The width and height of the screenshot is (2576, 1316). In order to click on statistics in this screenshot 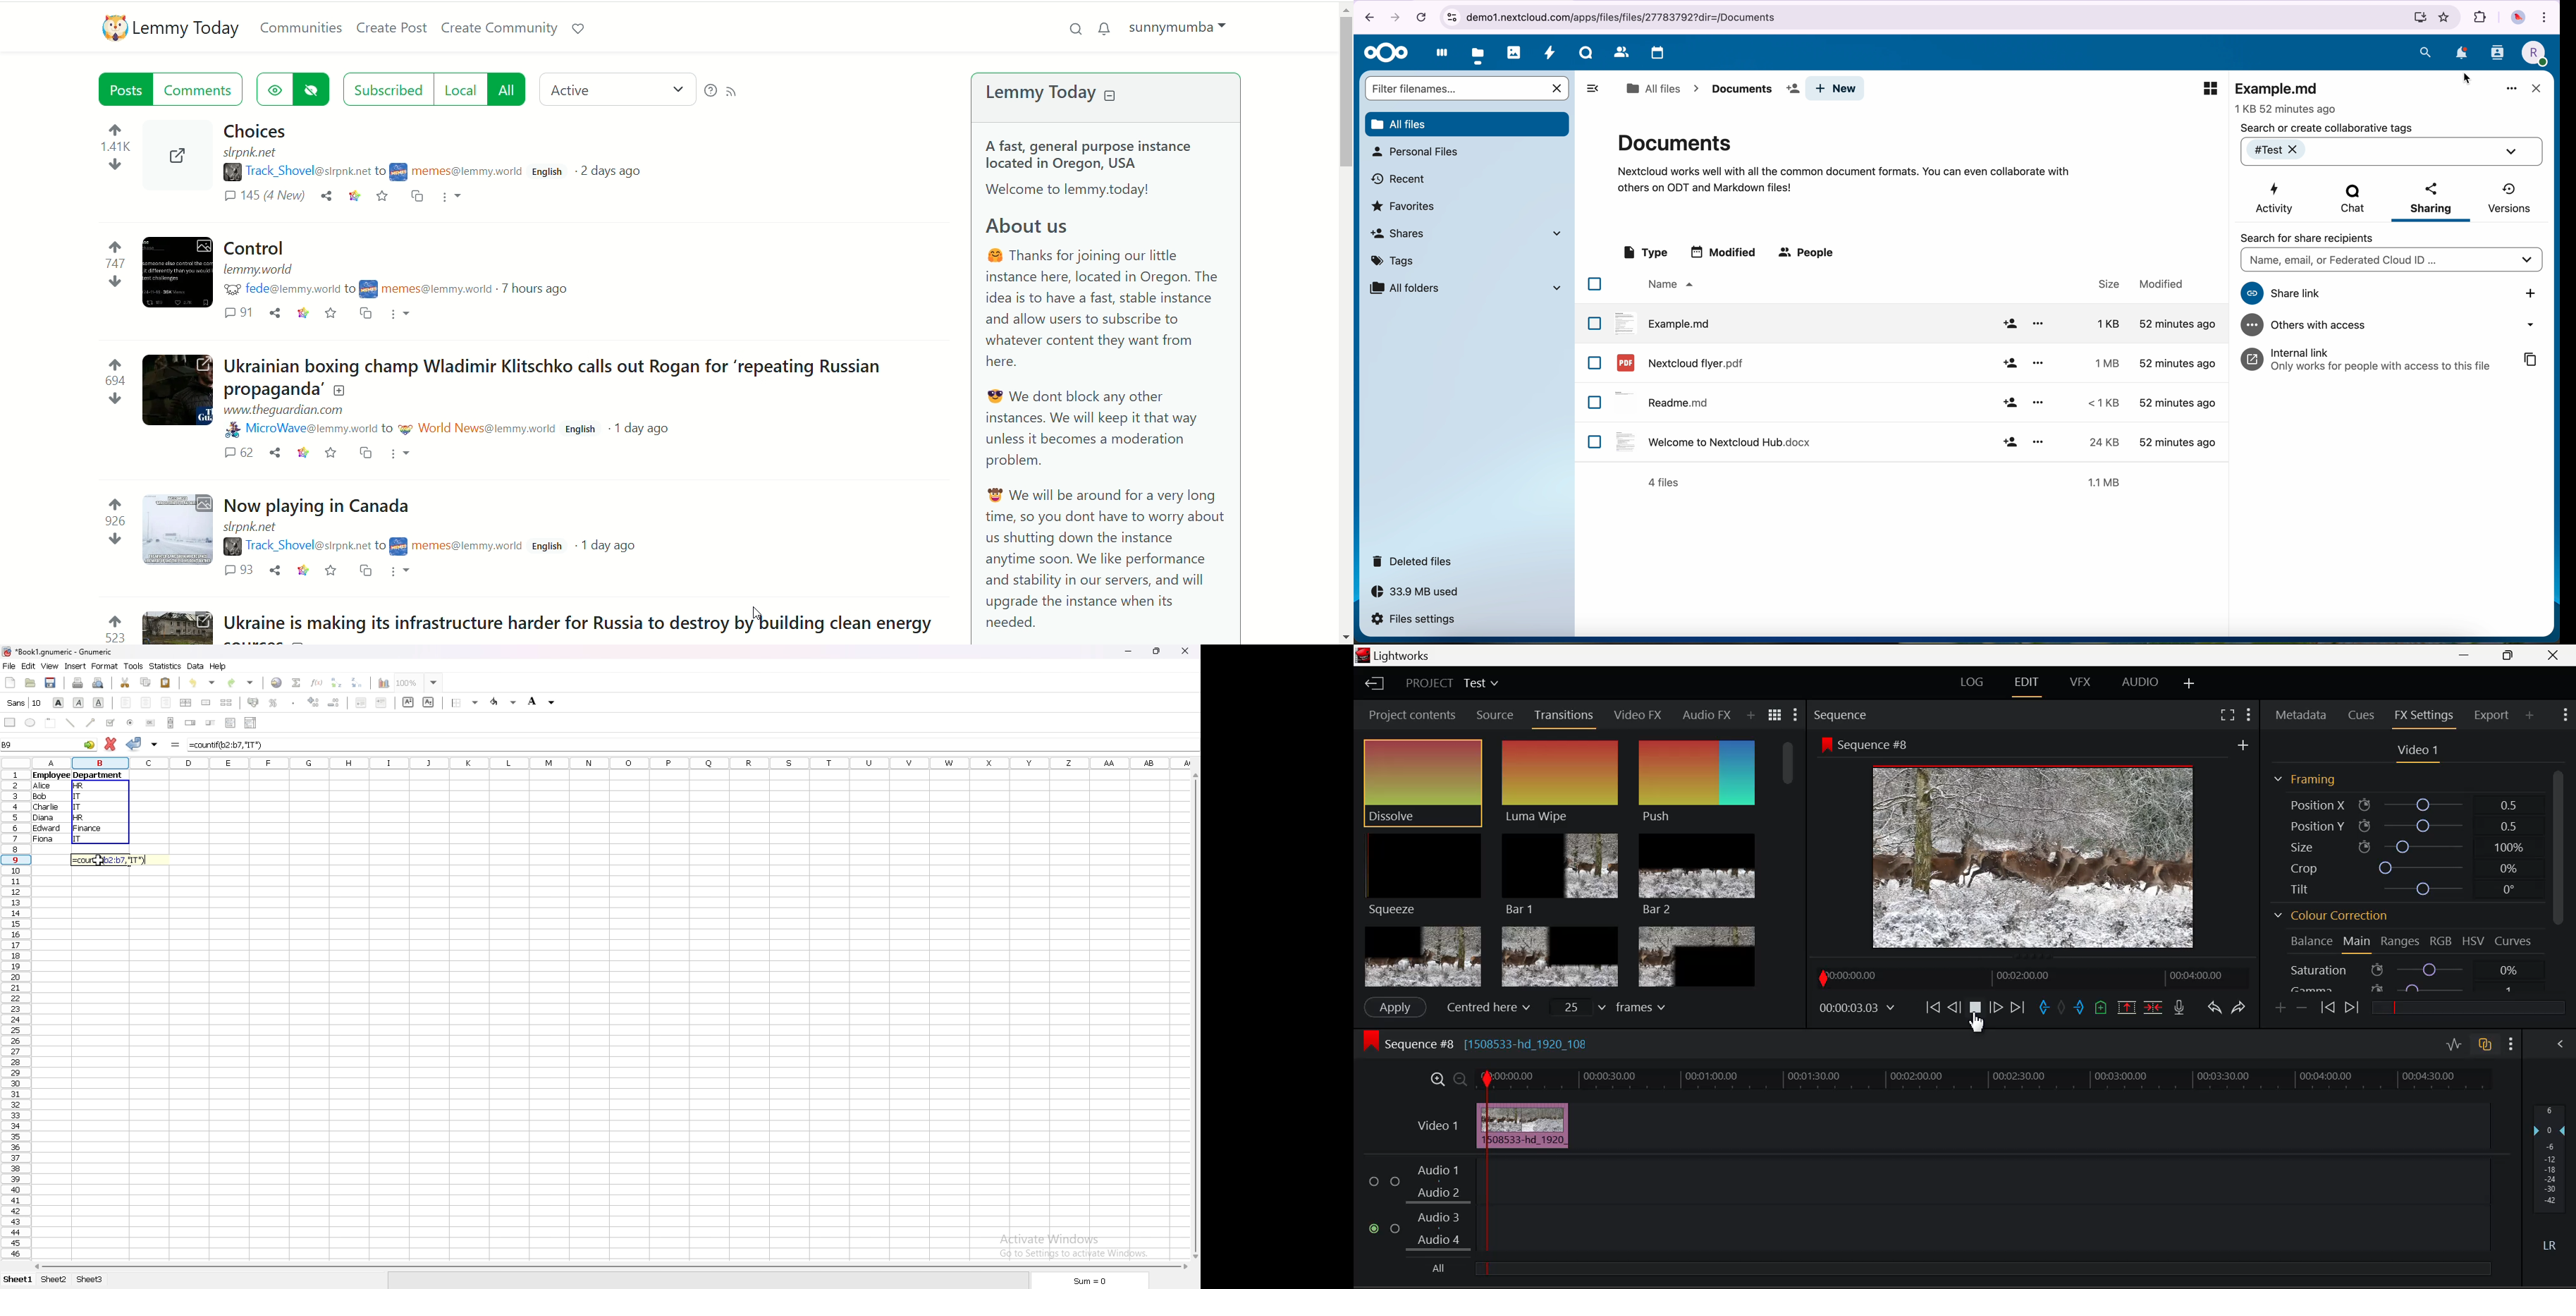, I will do `click(166, 666)`.